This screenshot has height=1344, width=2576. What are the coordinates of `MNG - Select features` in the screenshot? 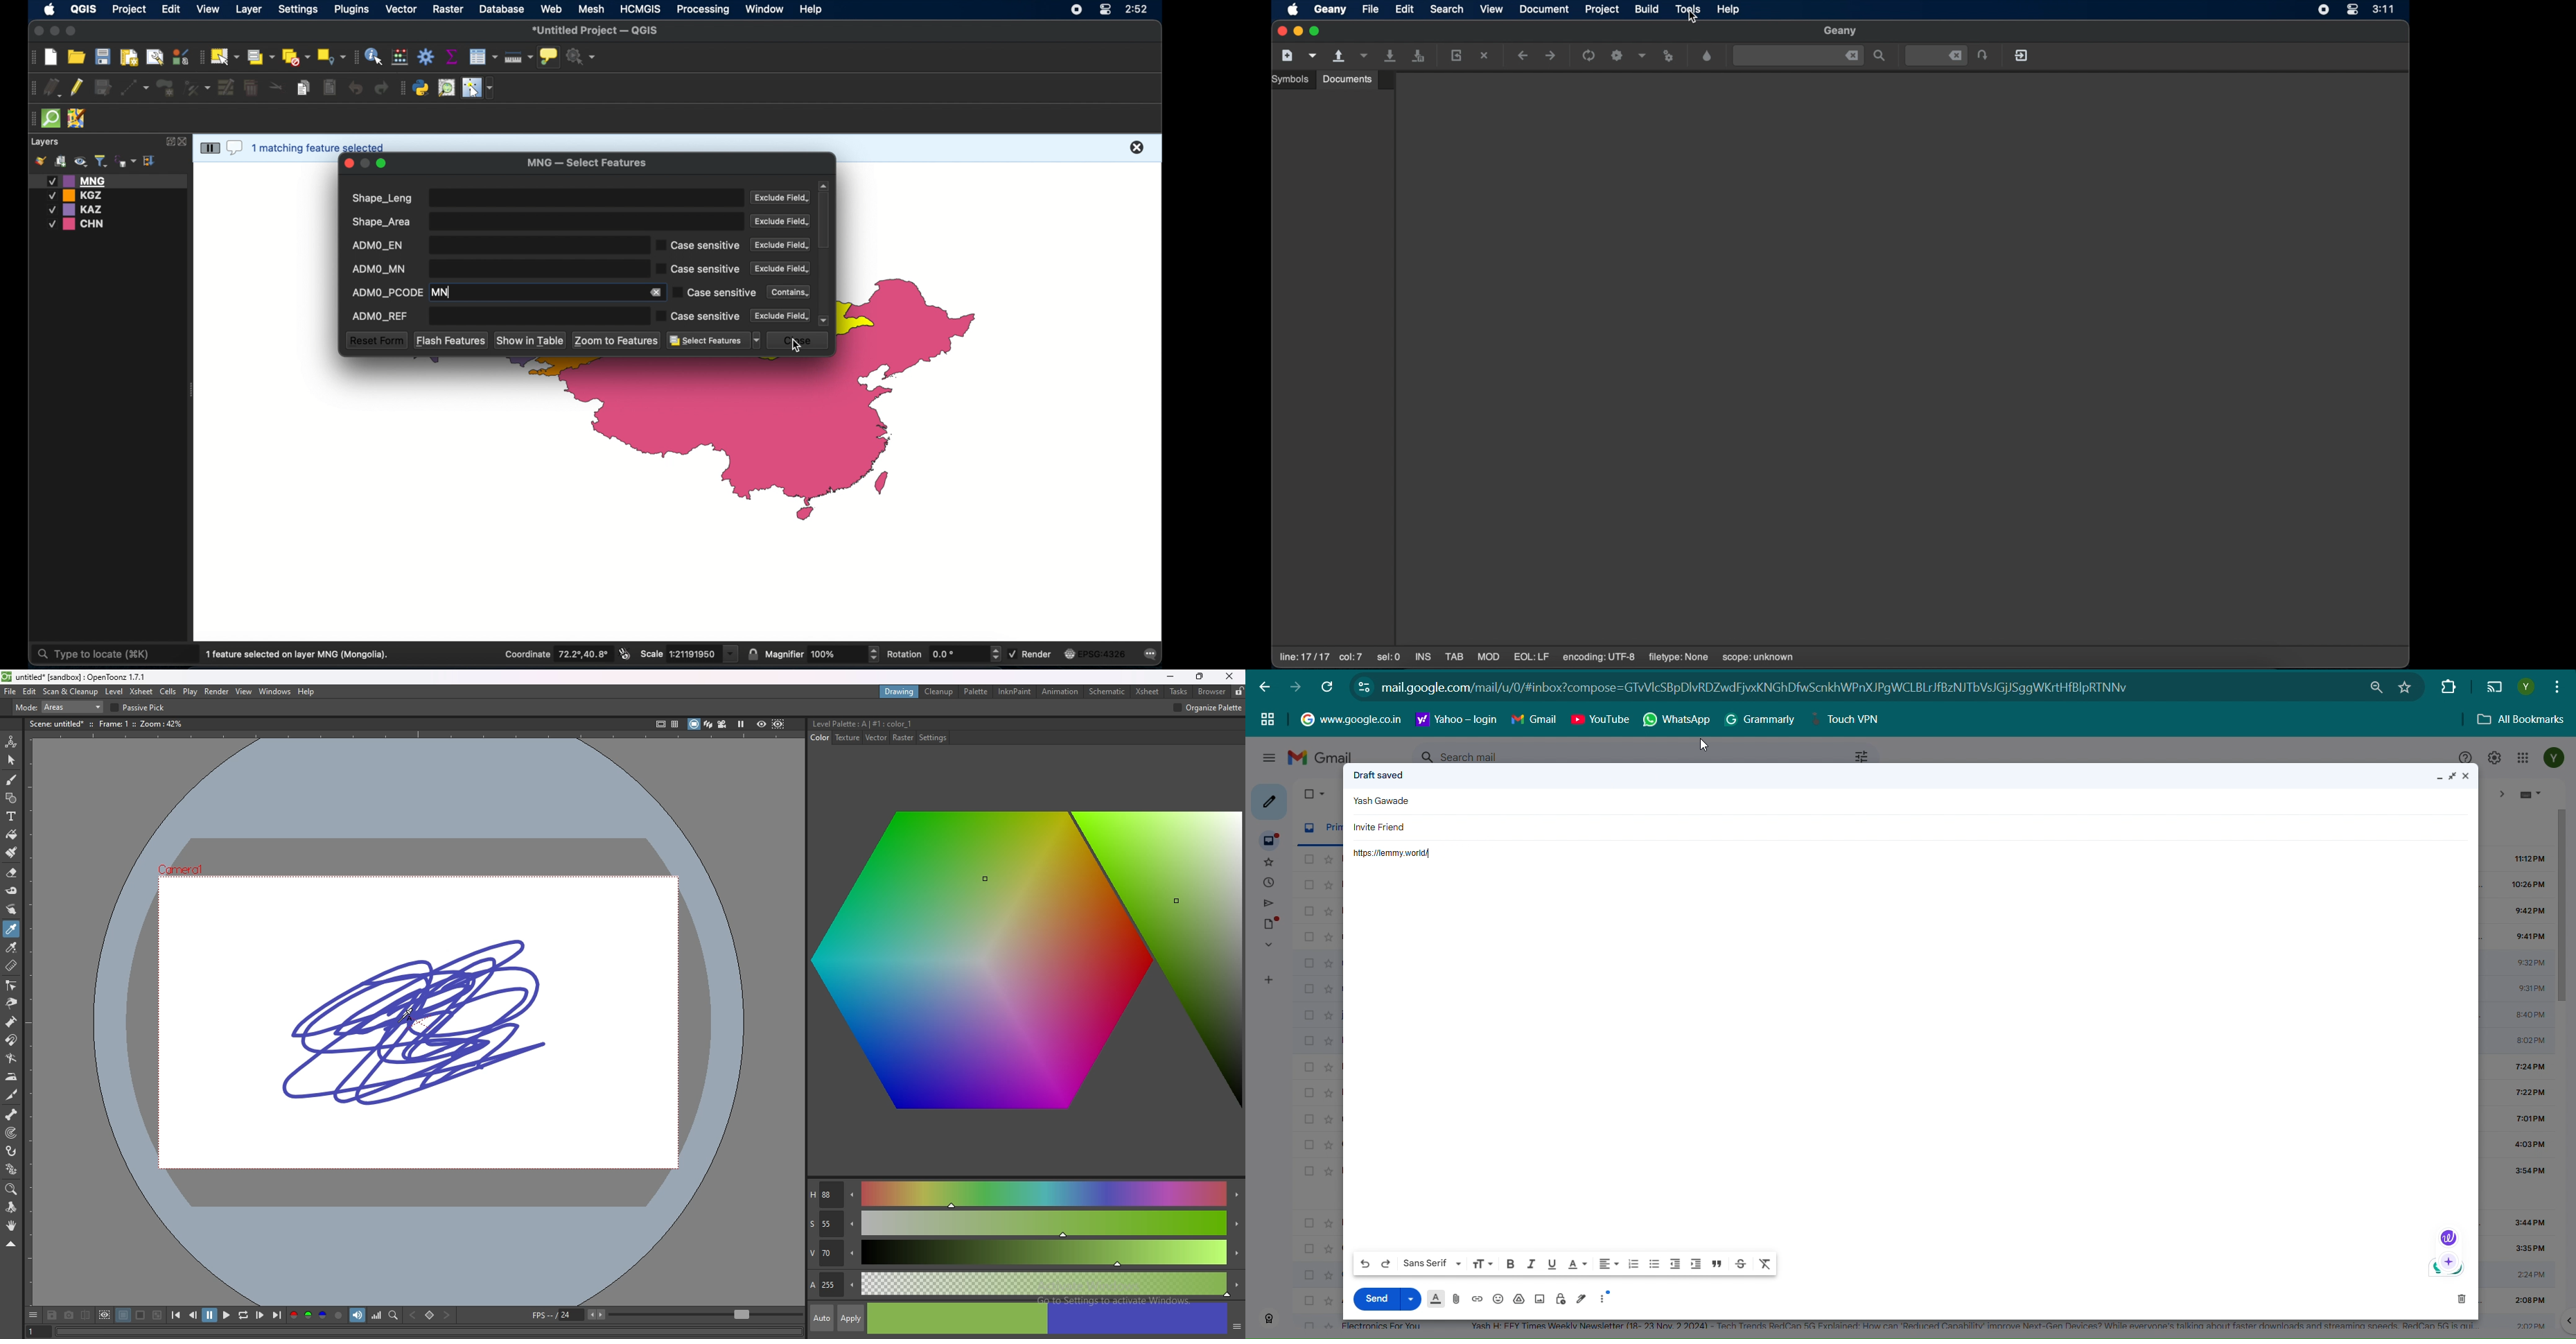 It's located at (587, 164).